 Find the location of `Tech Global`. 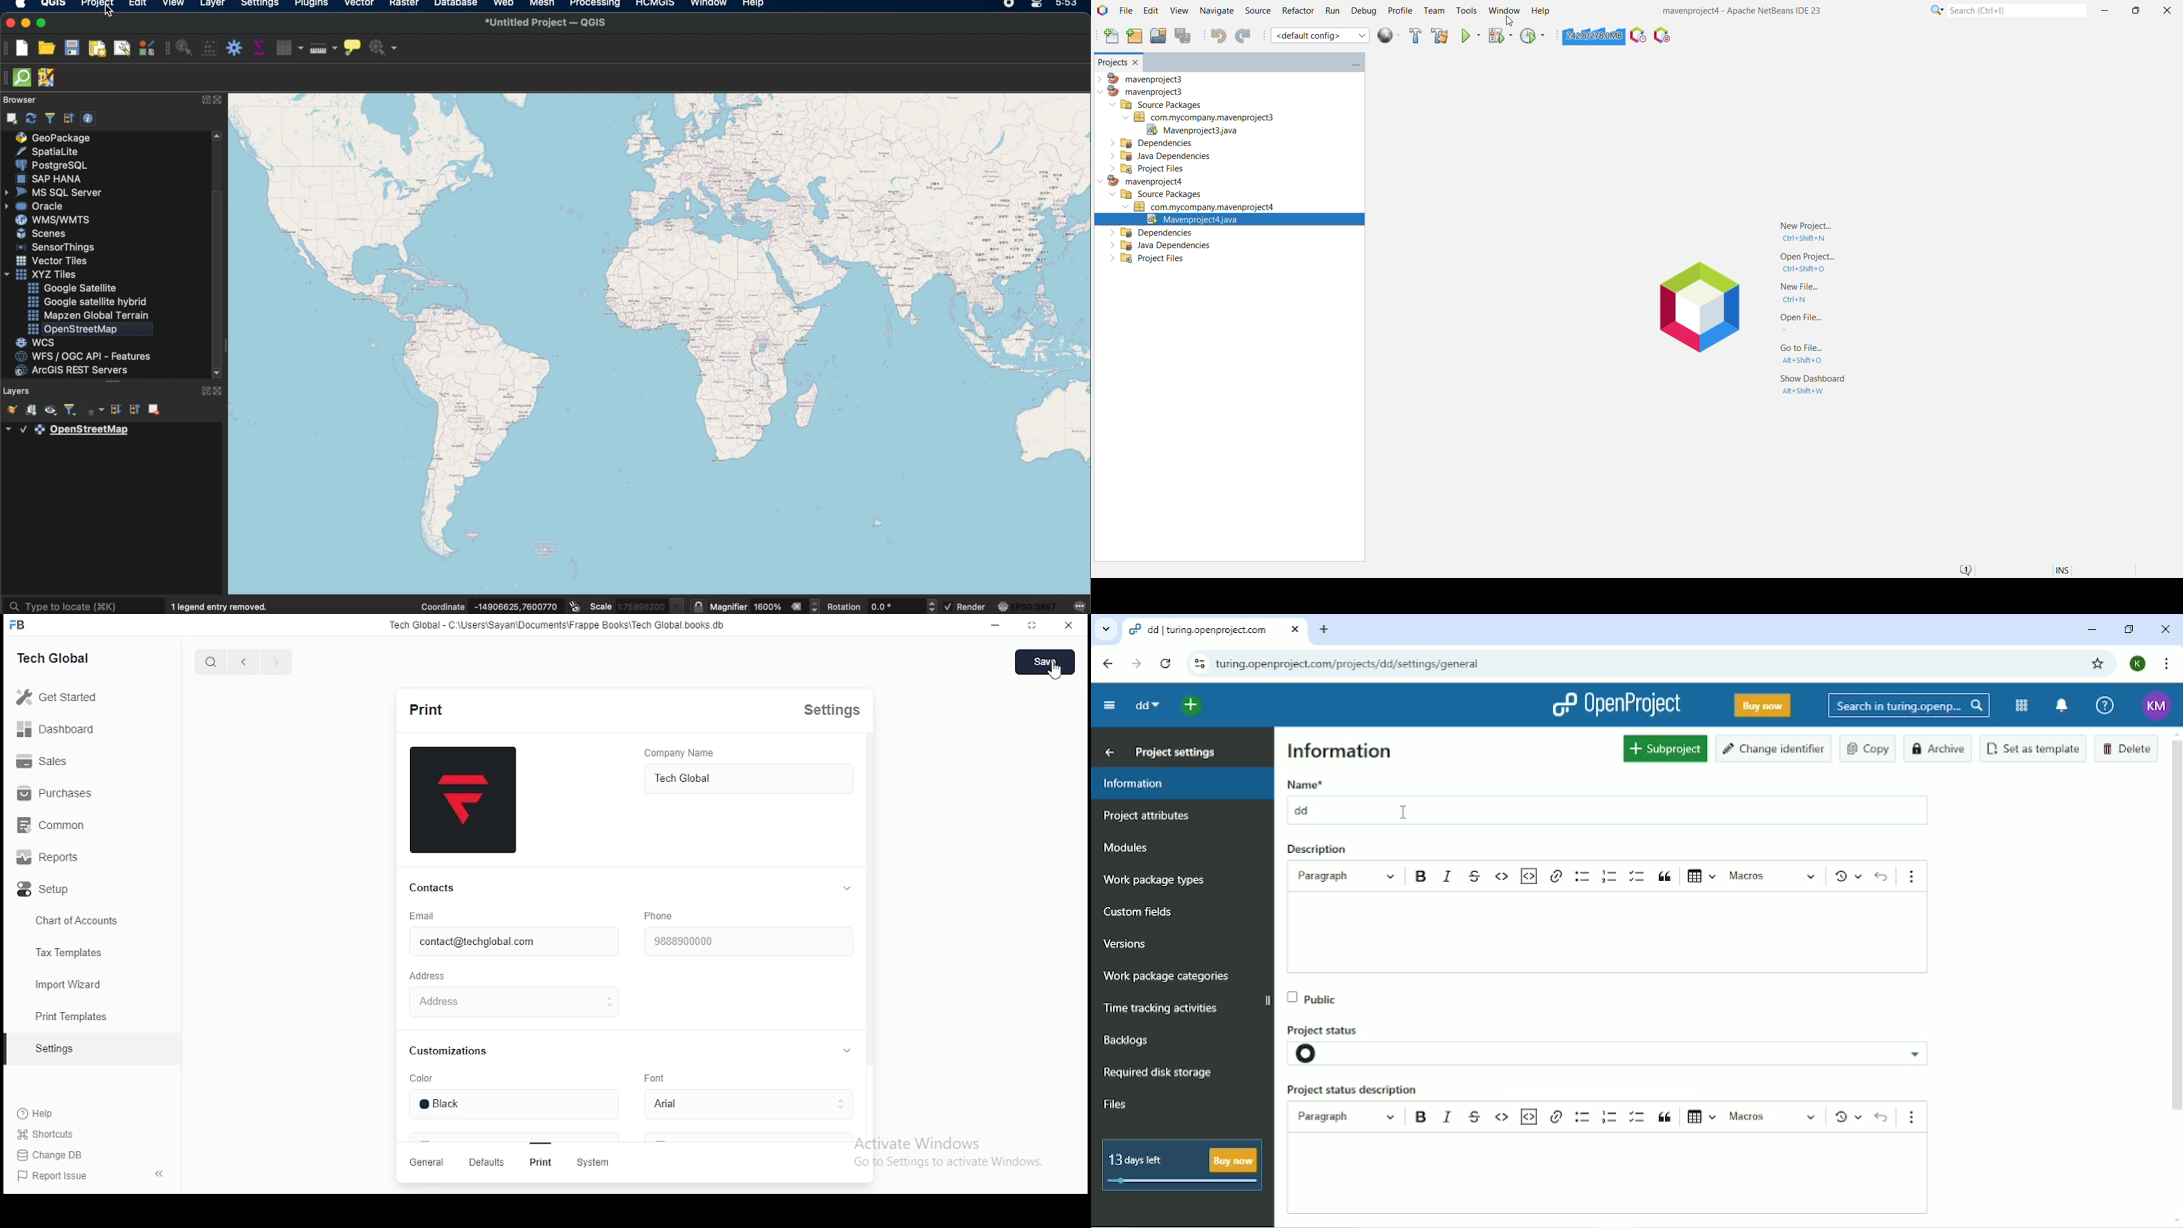

Tech Global is located at coordinates (72, 657).